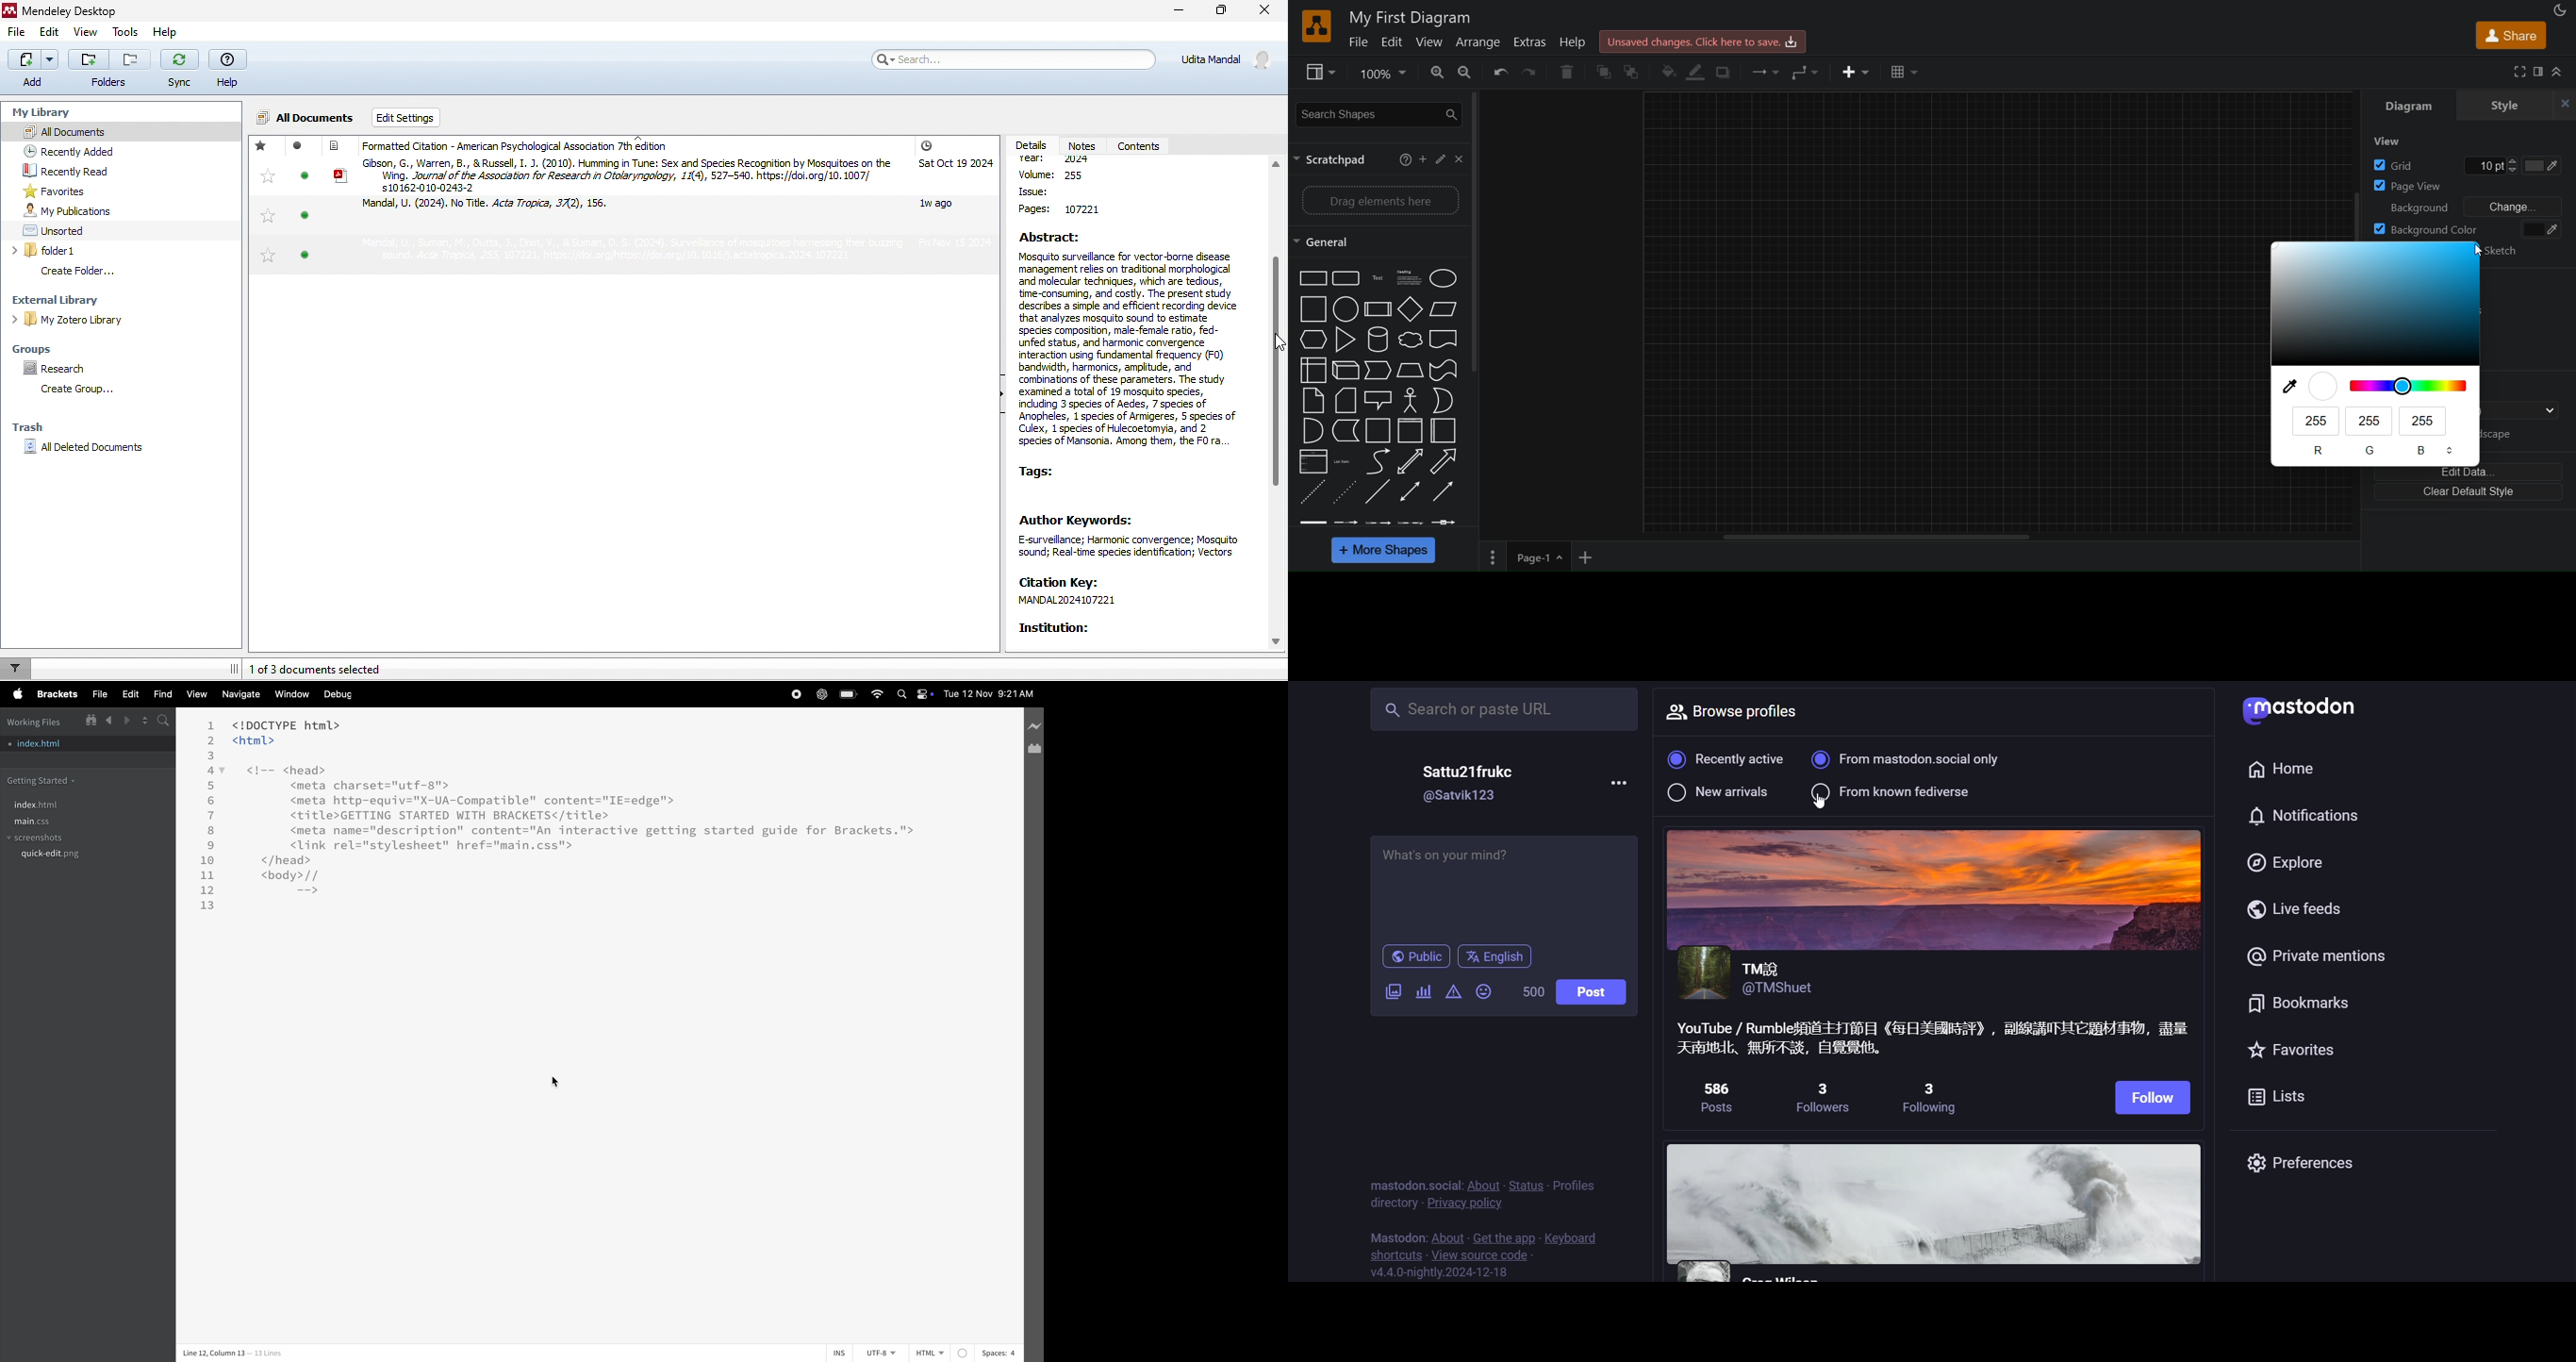 This screenshot has width=2576, height=1372. I want to click on view, so click(83, 34).